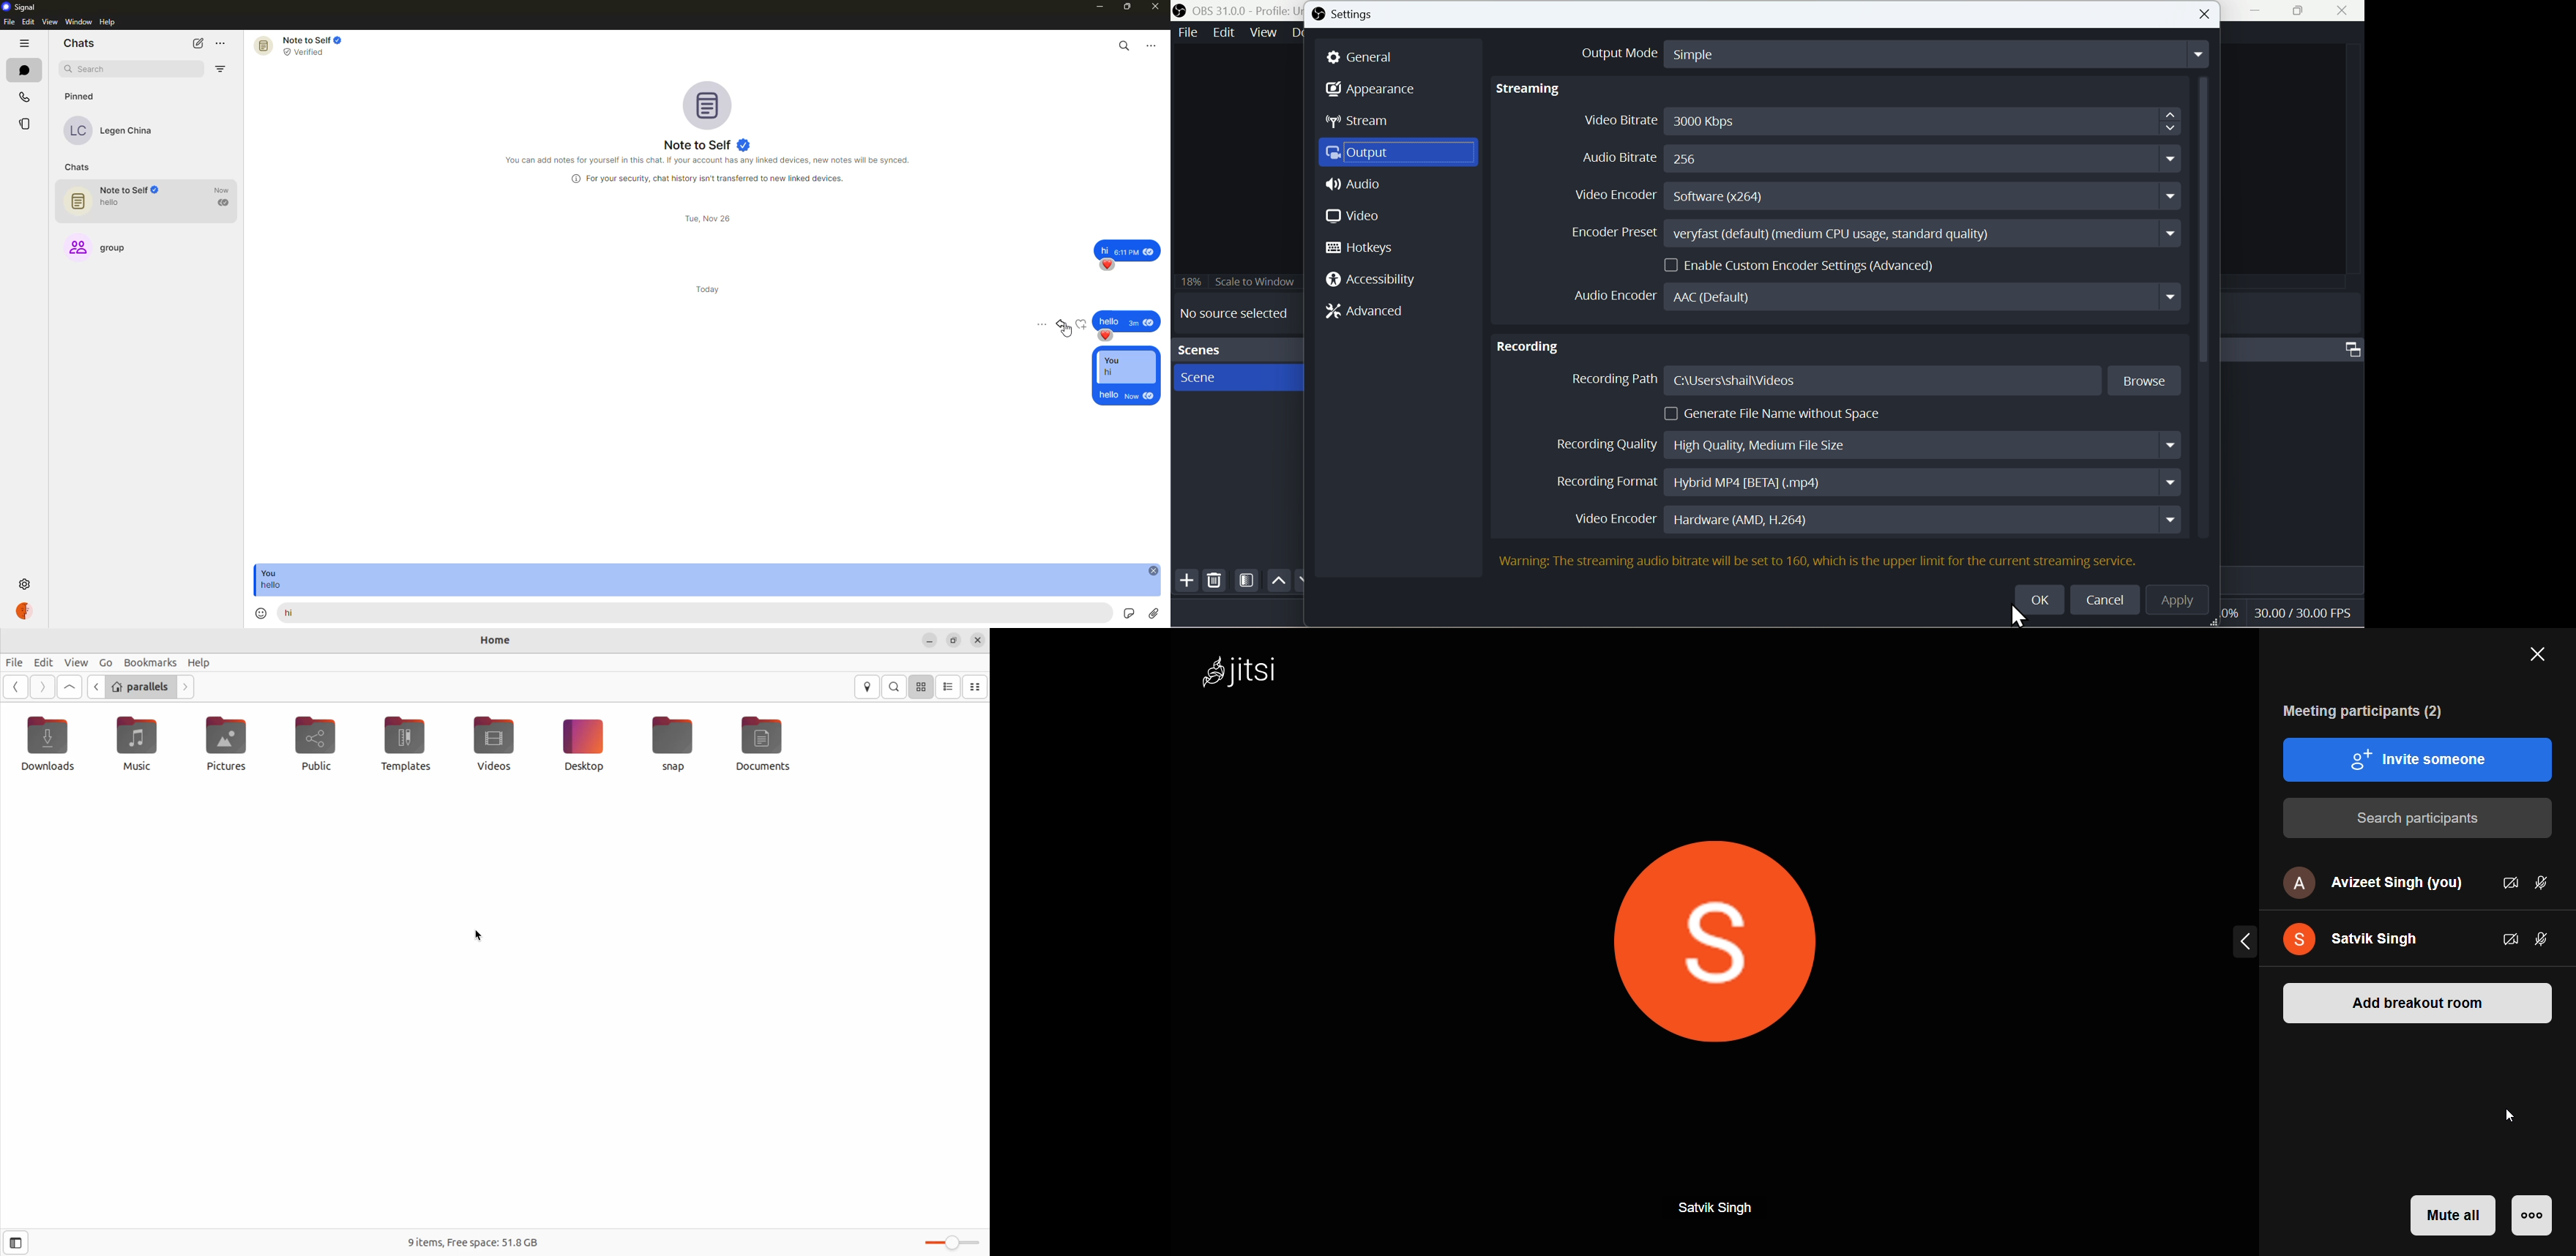 This screenshot has height=1260, width=2576. What do you see at coordinates (1126, 612) in the screenshot?
I see `record` at bounding box center [1126, 612].